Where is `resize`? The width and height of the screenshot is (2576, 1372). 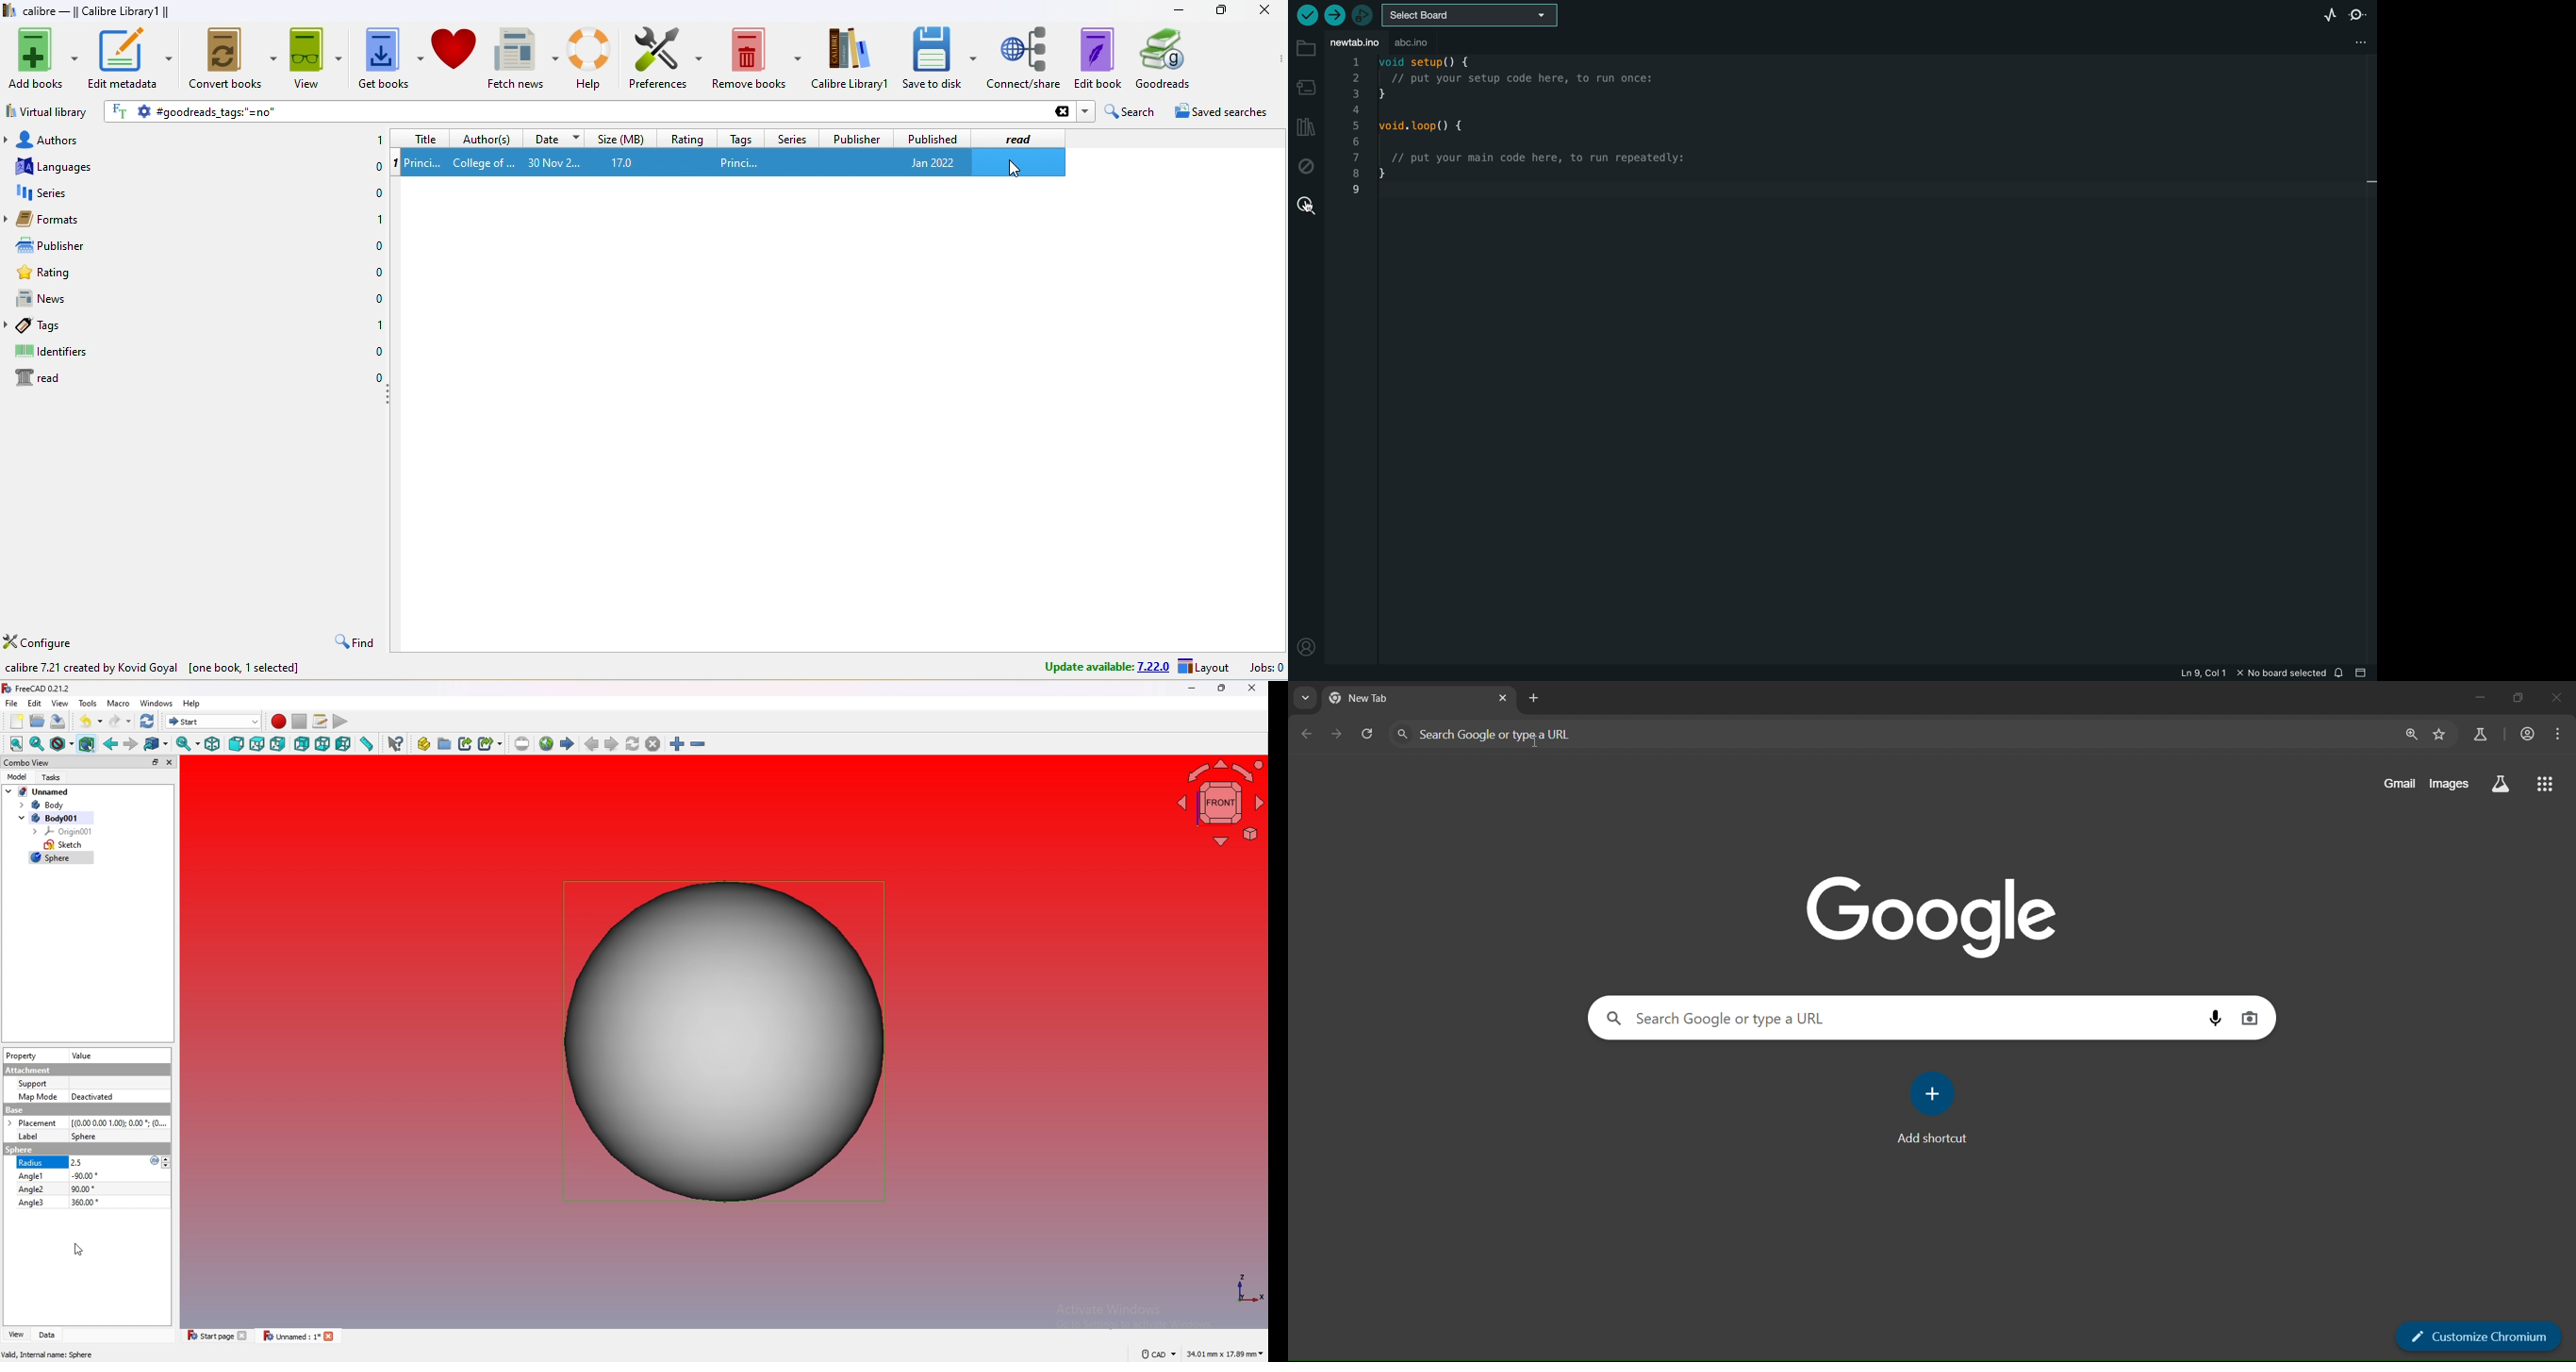
resize is located at coordinates (1220, 9).